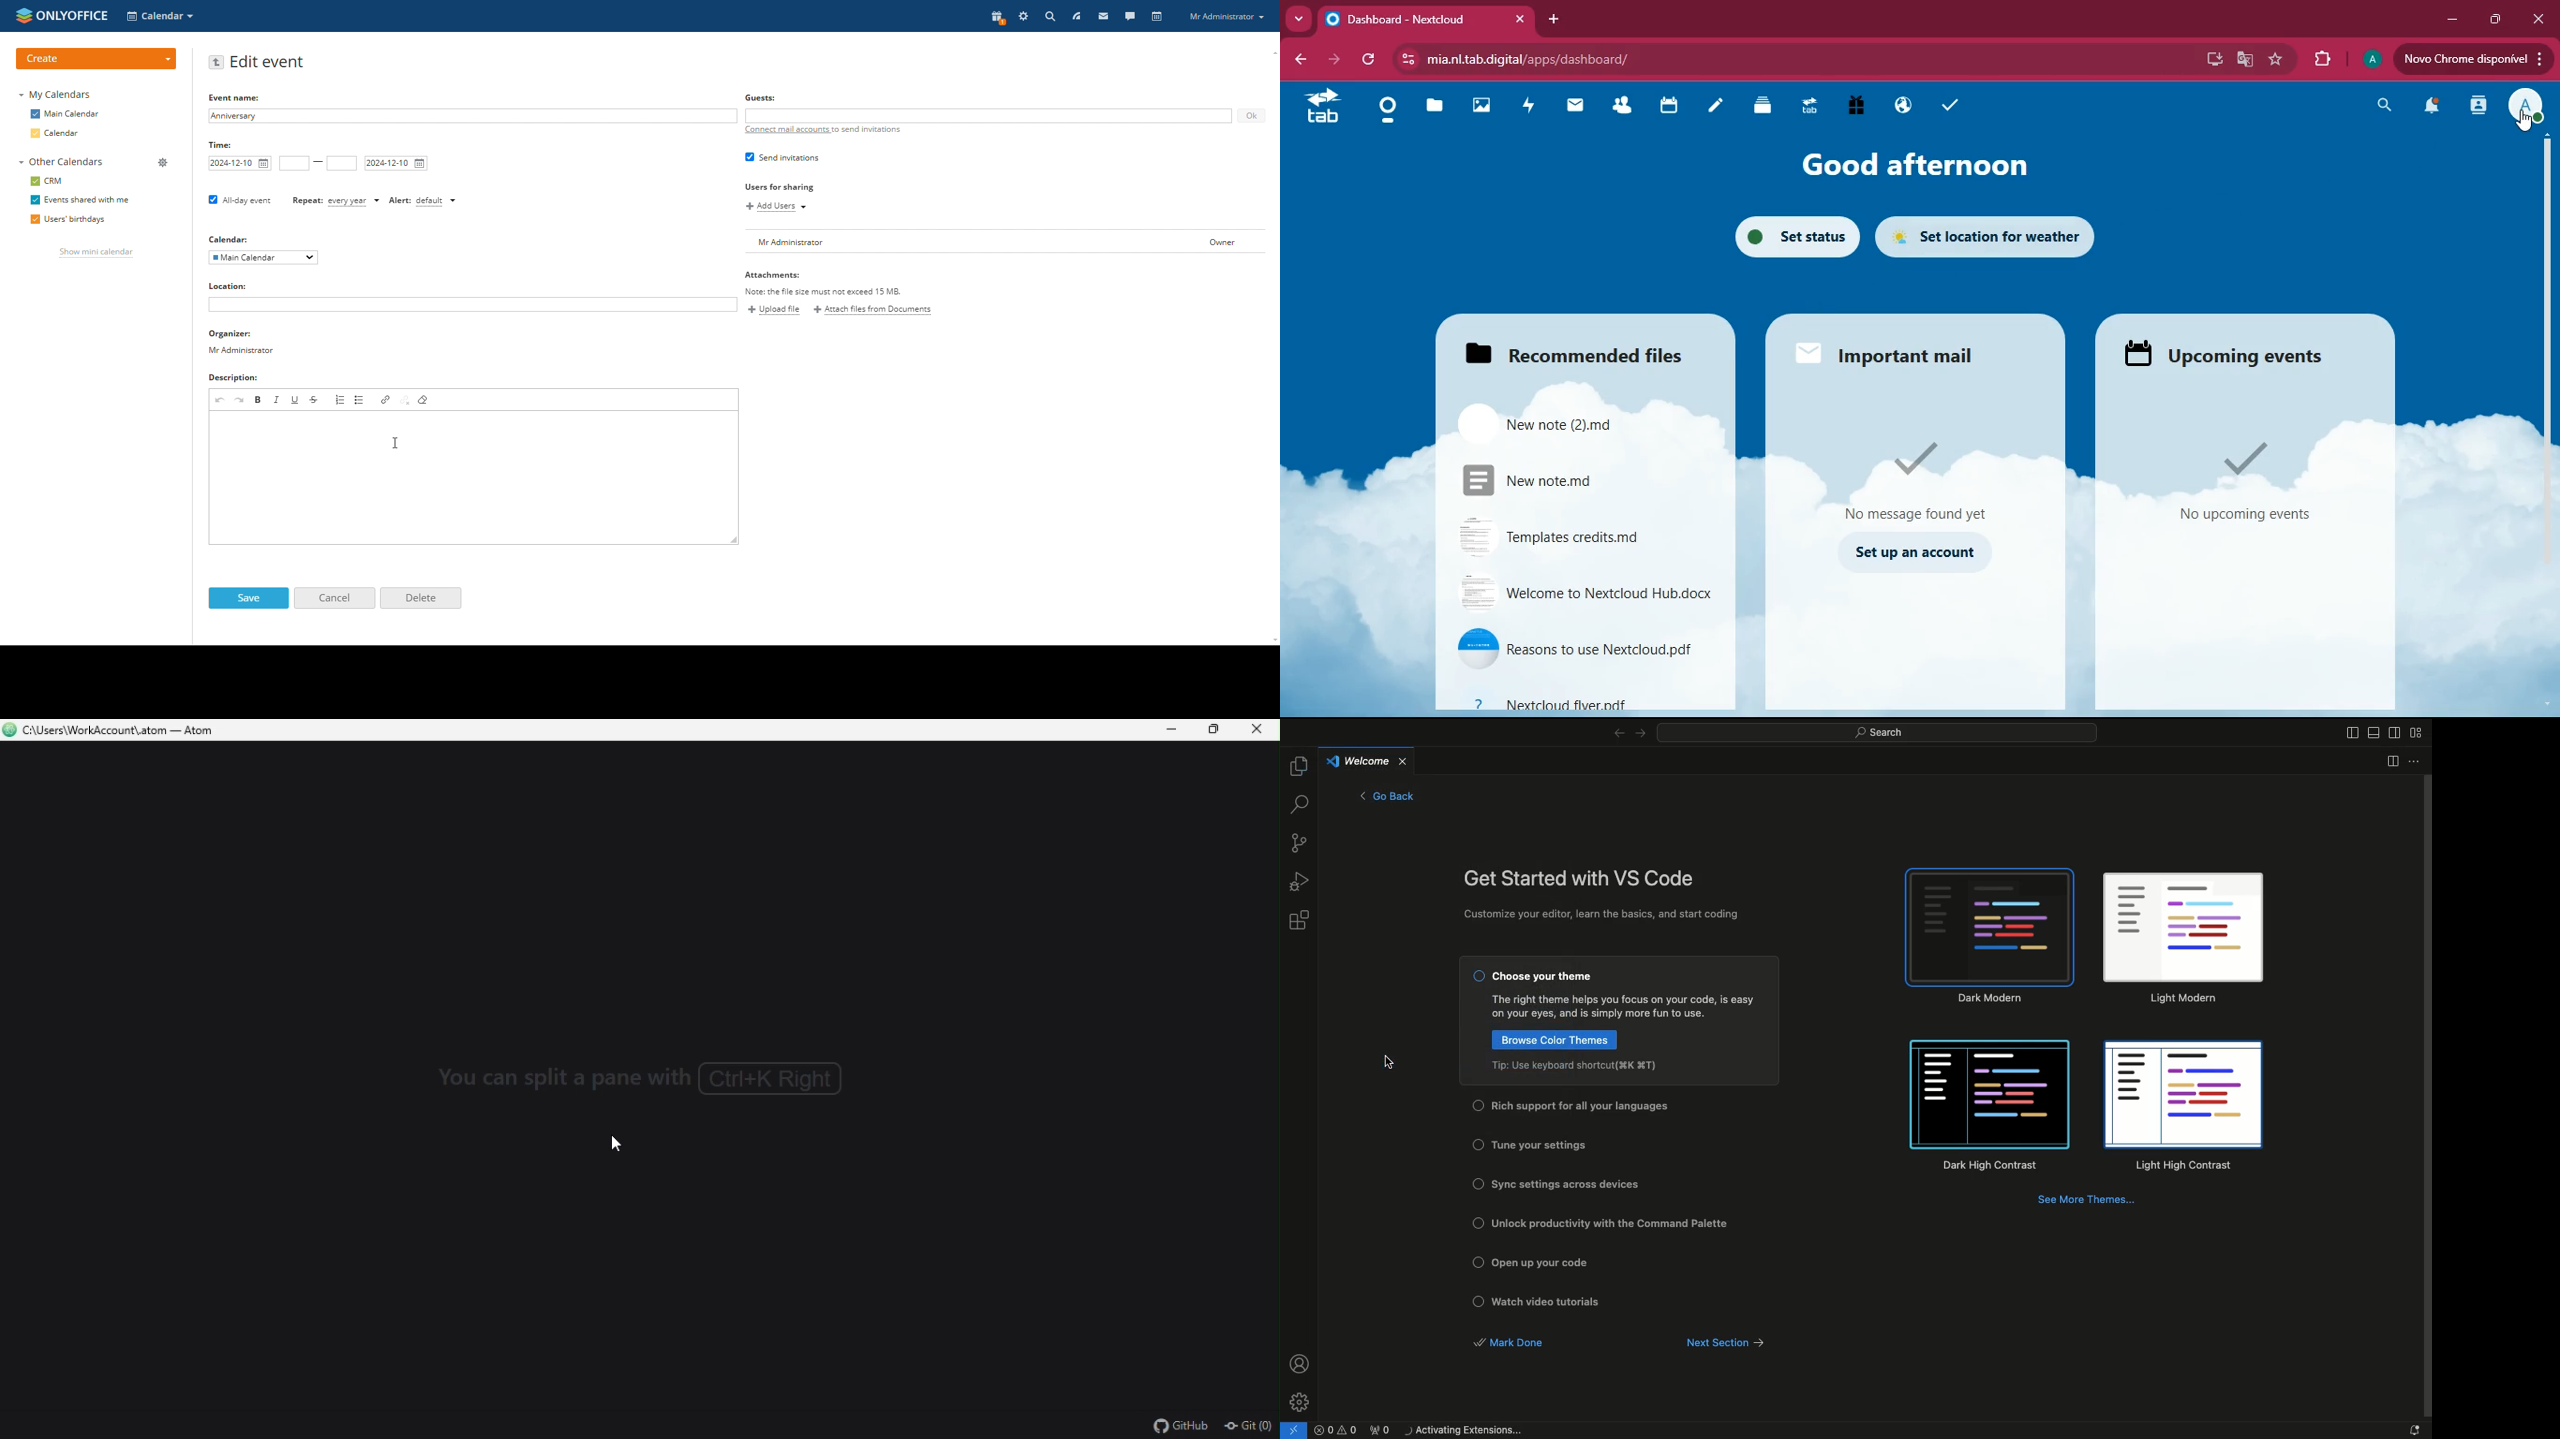 This screenshot has height=1456, width=2576. What do you see at coordinates (1322, 111) in the screenshot?
I see `tab` at bounding box center [1322, 111].